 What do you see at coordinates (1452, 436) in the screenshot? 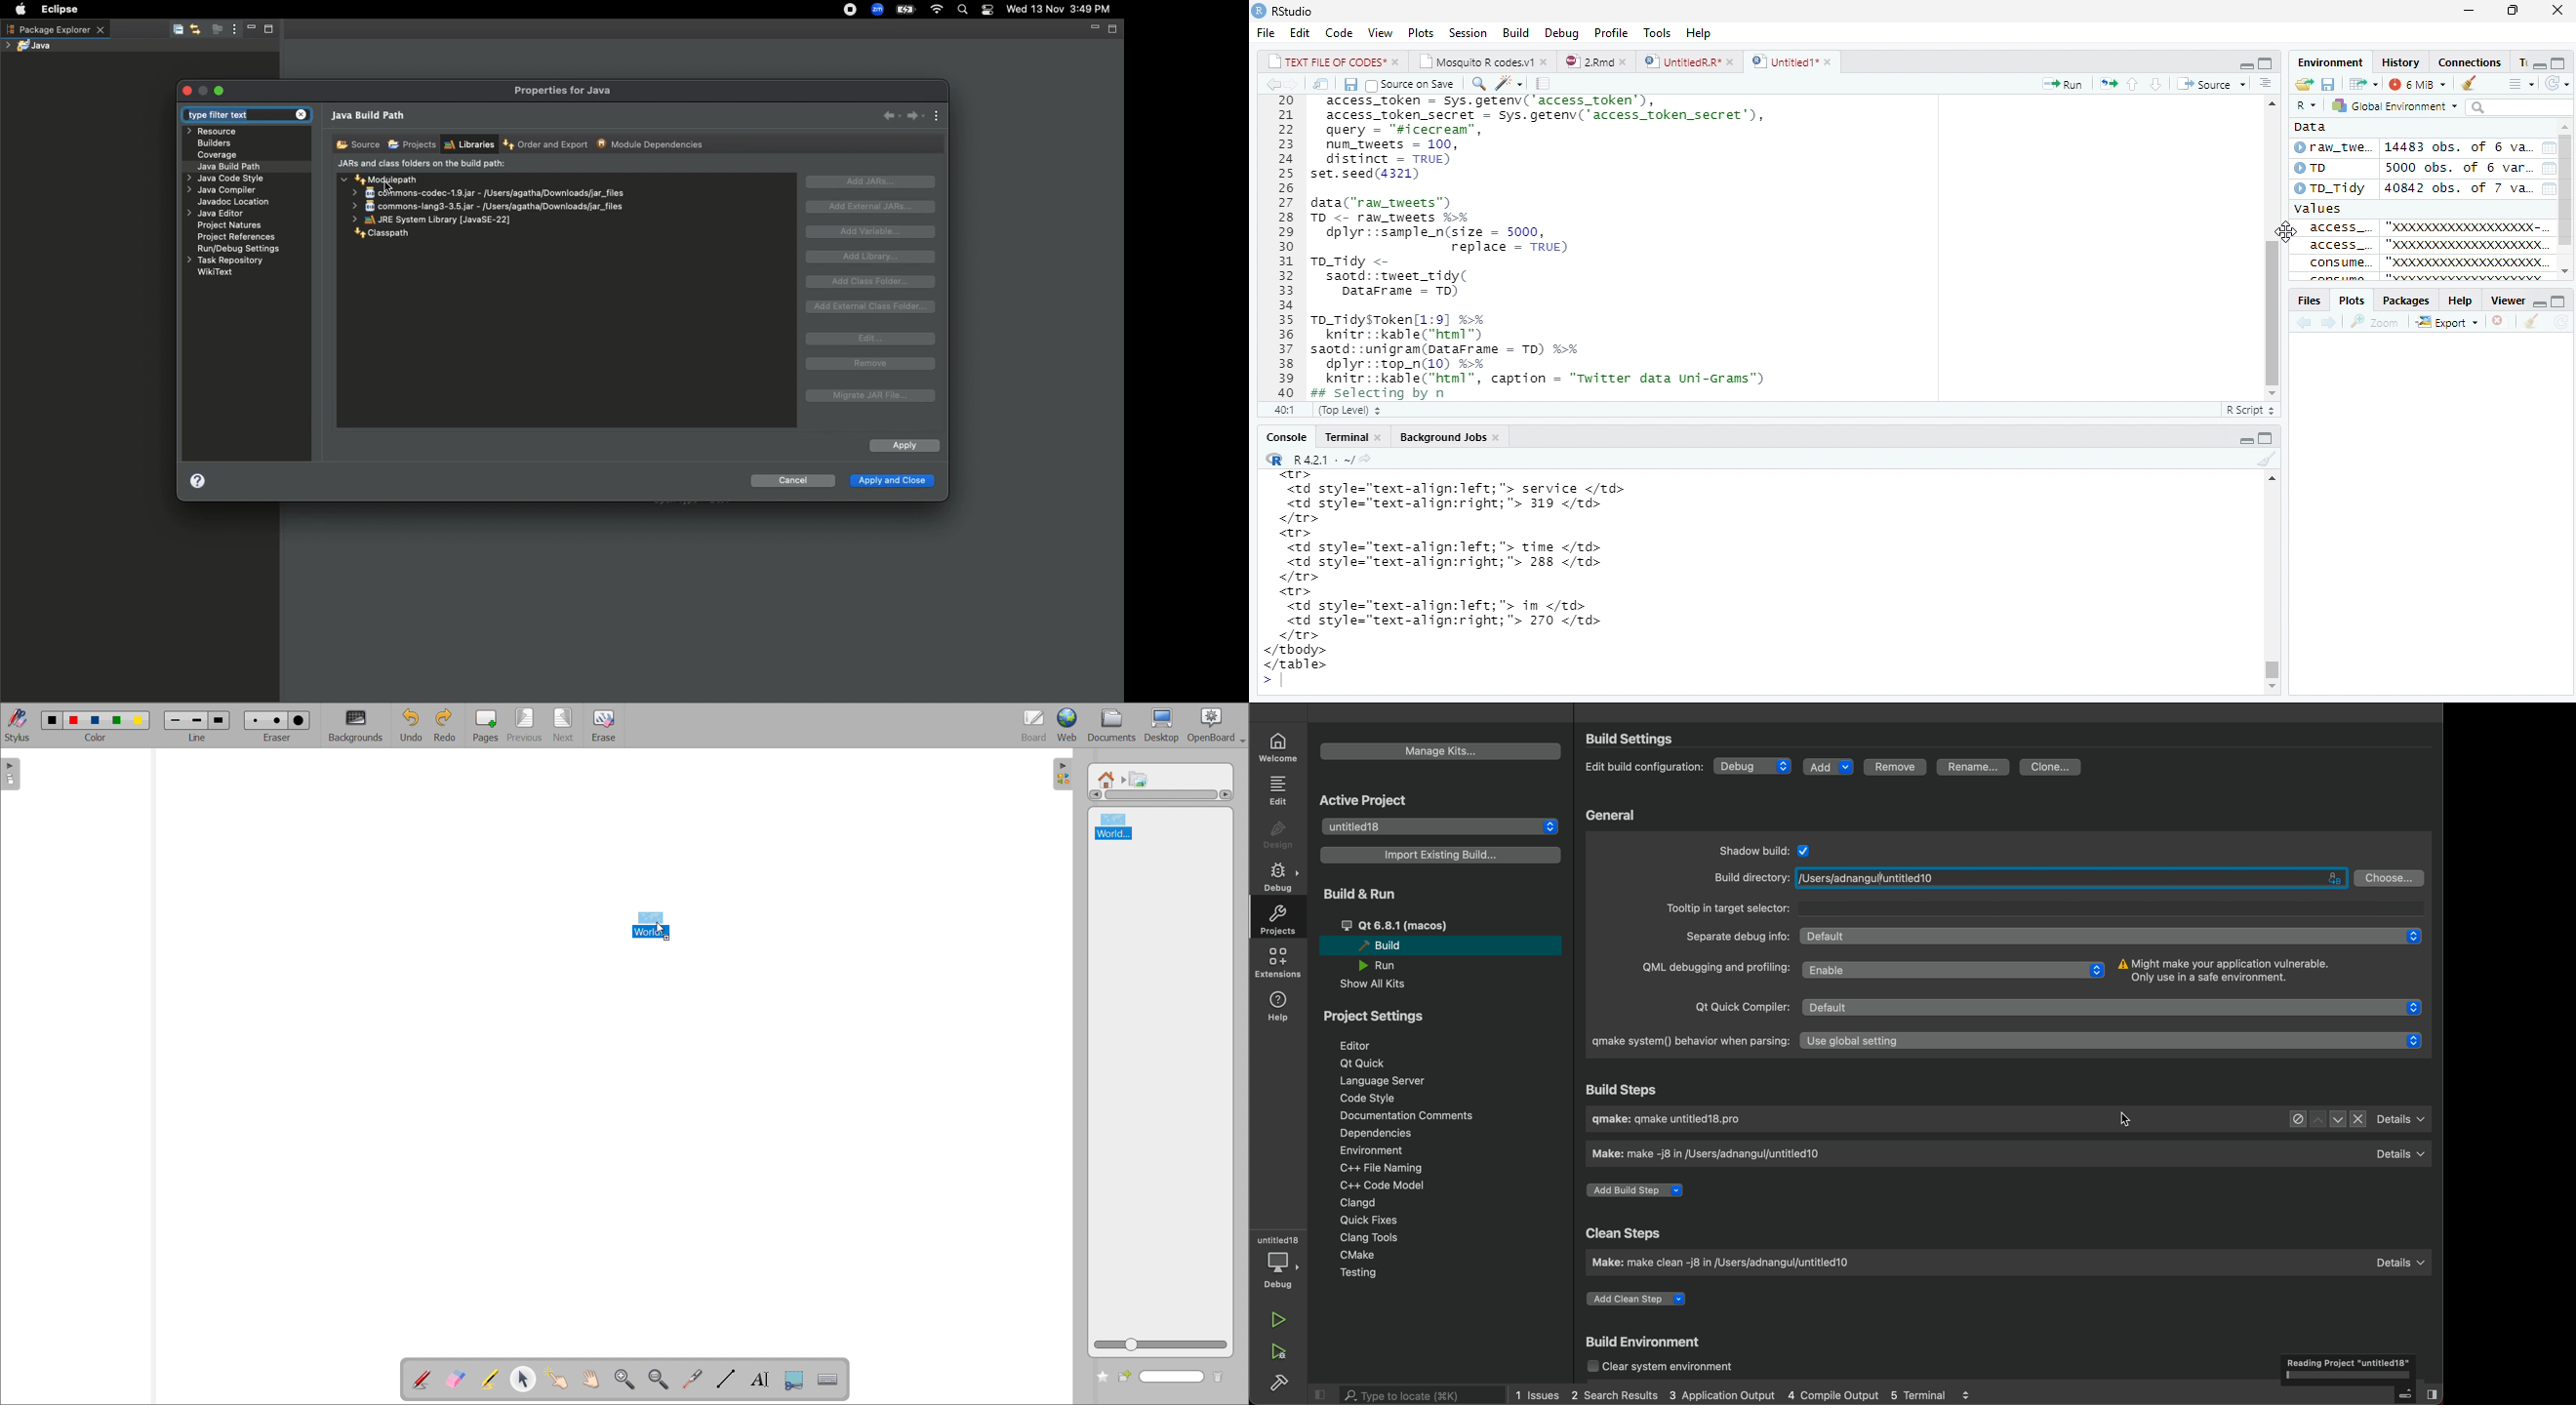
I see `Background Jobs` at bounding box center [1452, 436].